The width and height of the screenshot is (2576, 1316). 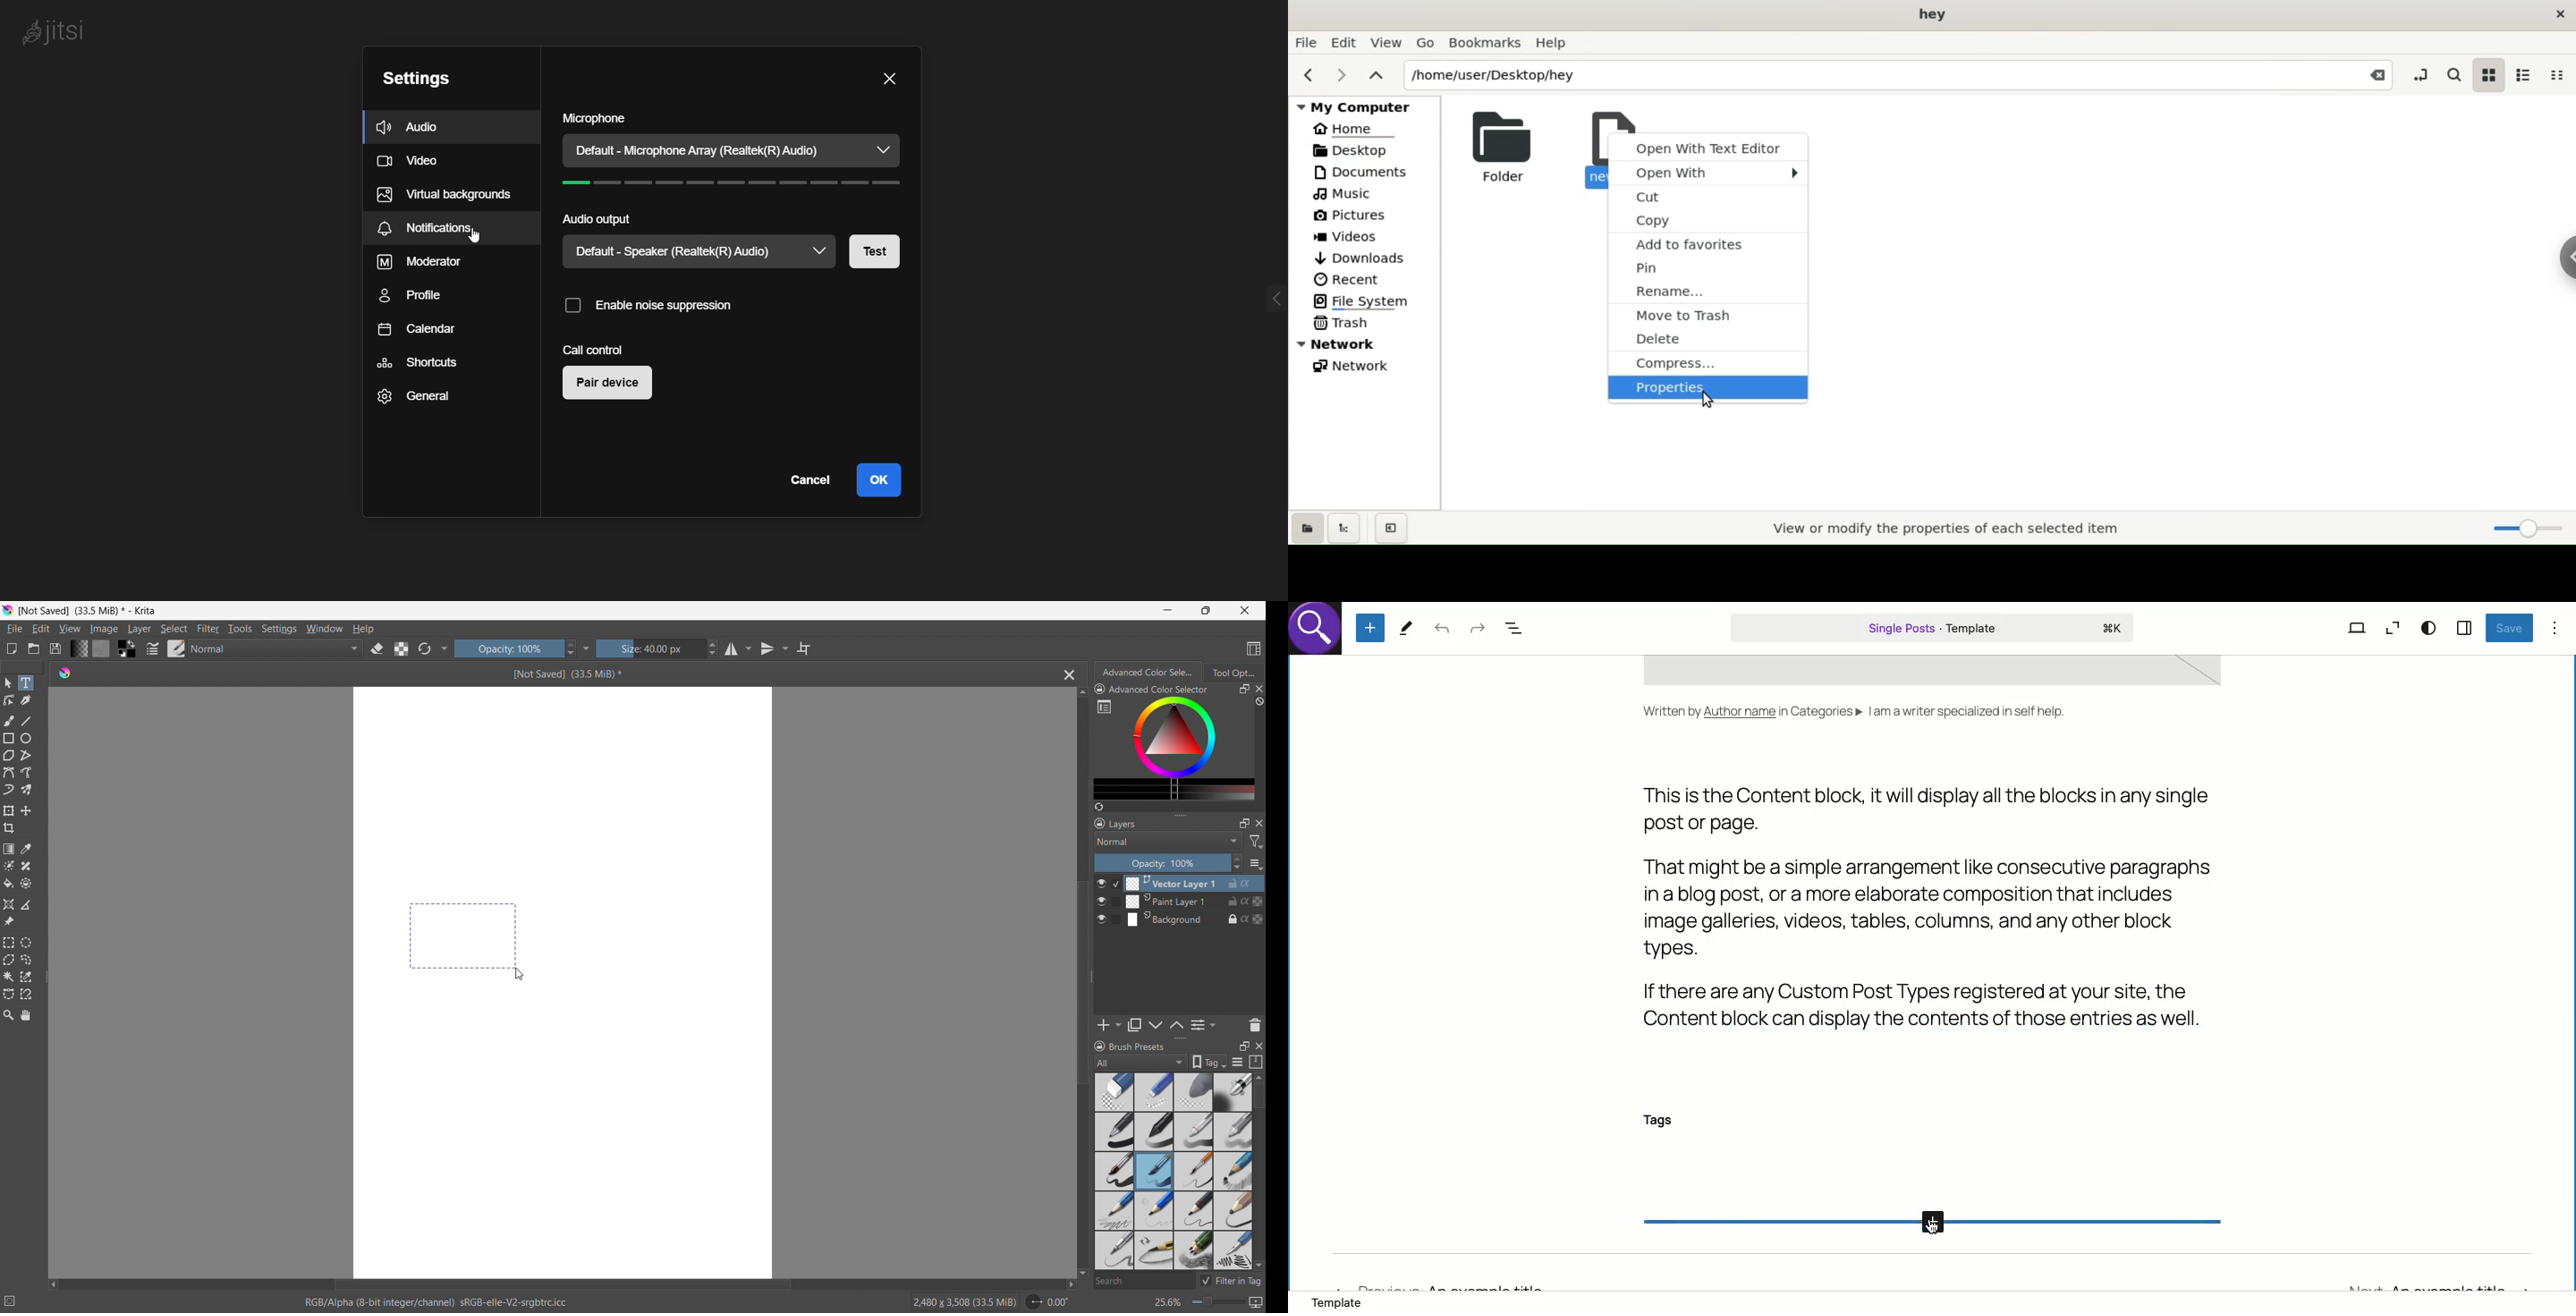 I want to click on making a selection to input text, so click(x=464, y=935).